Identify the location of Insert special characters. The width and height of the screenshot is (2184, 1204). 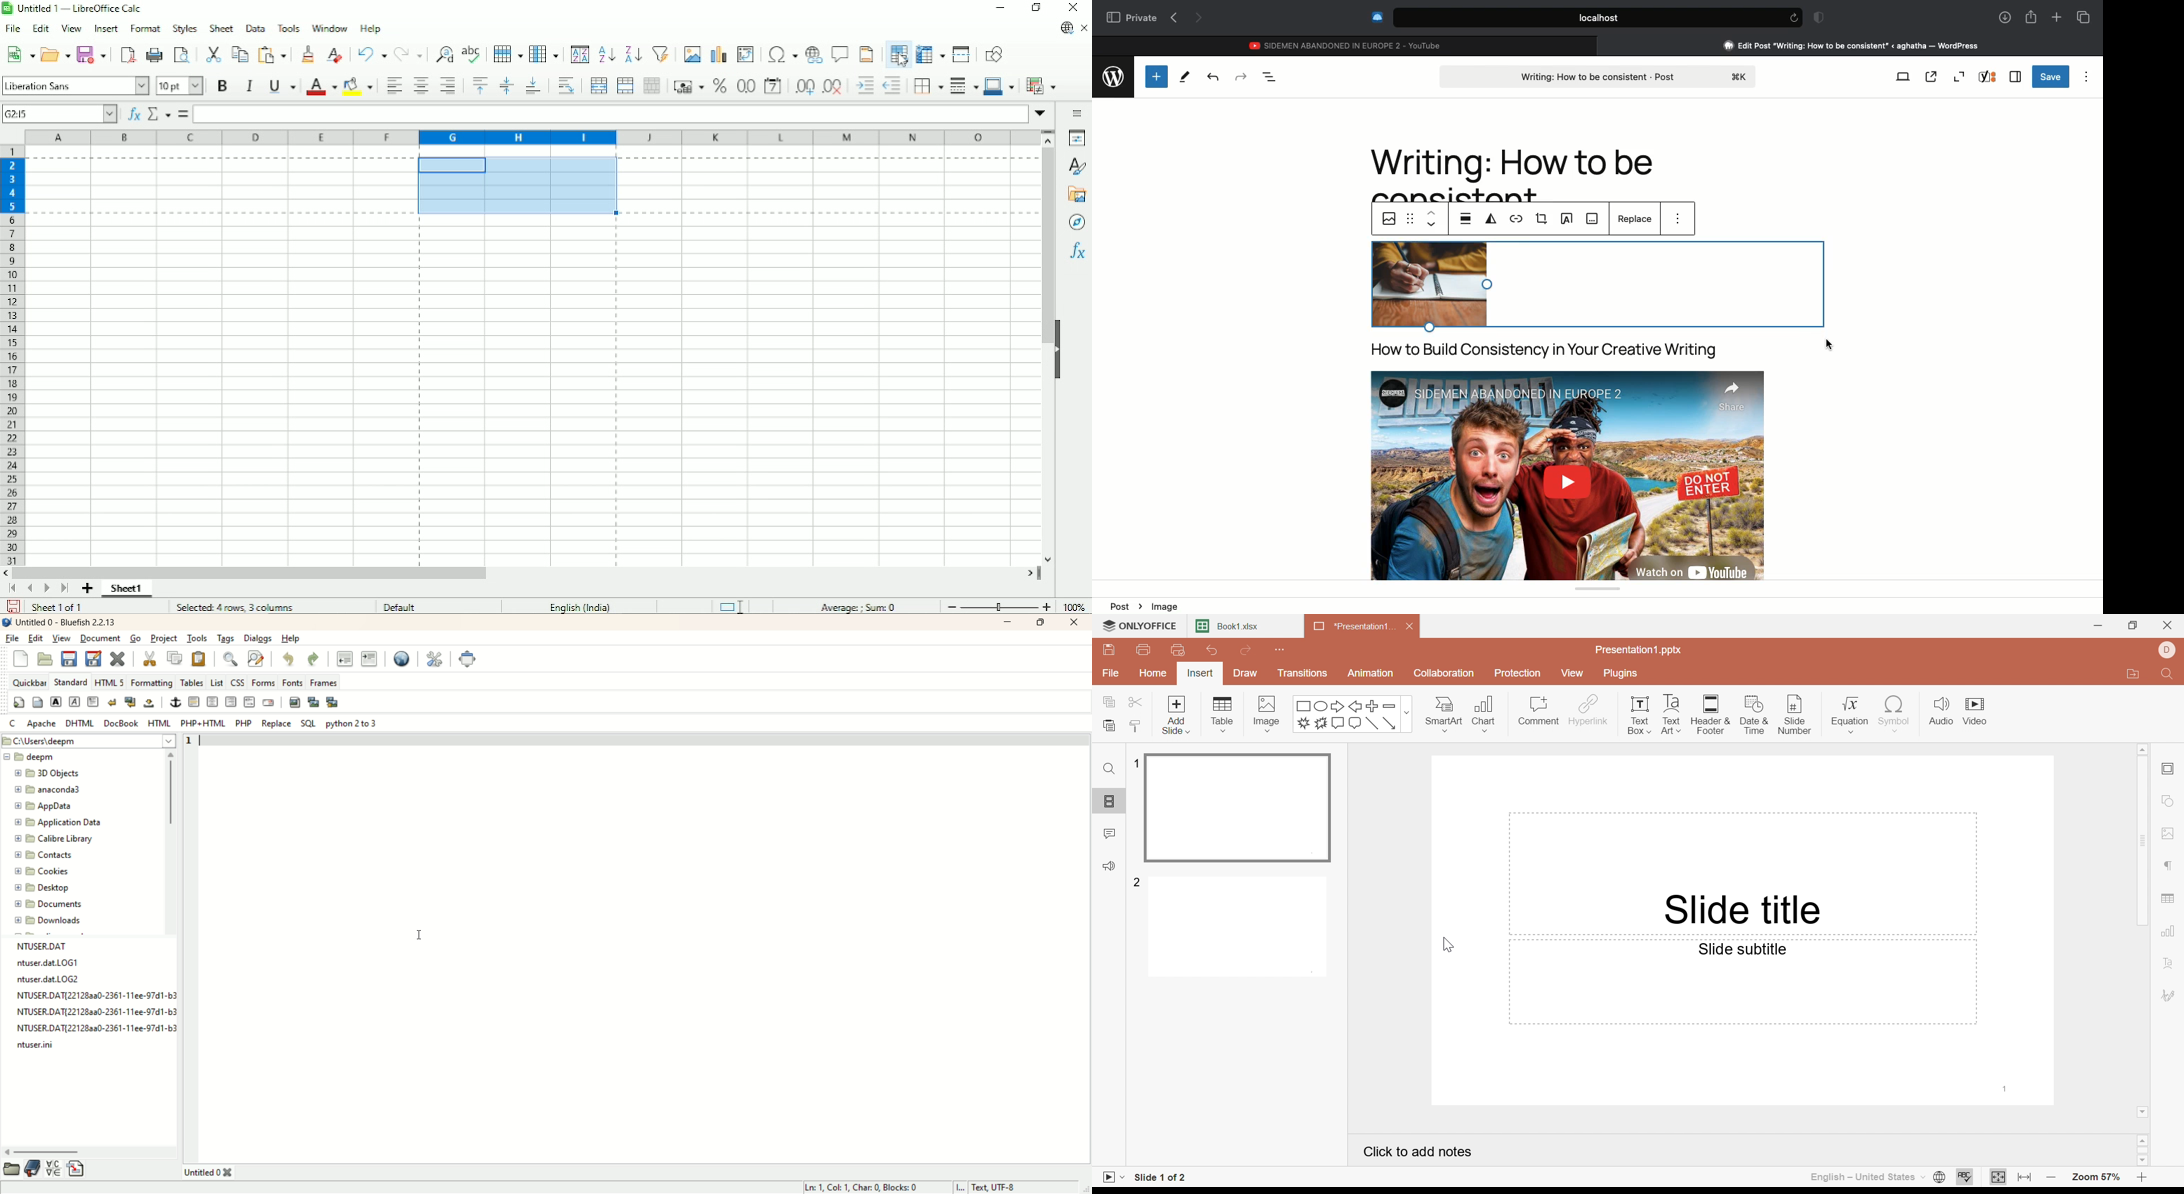
(781, 54).